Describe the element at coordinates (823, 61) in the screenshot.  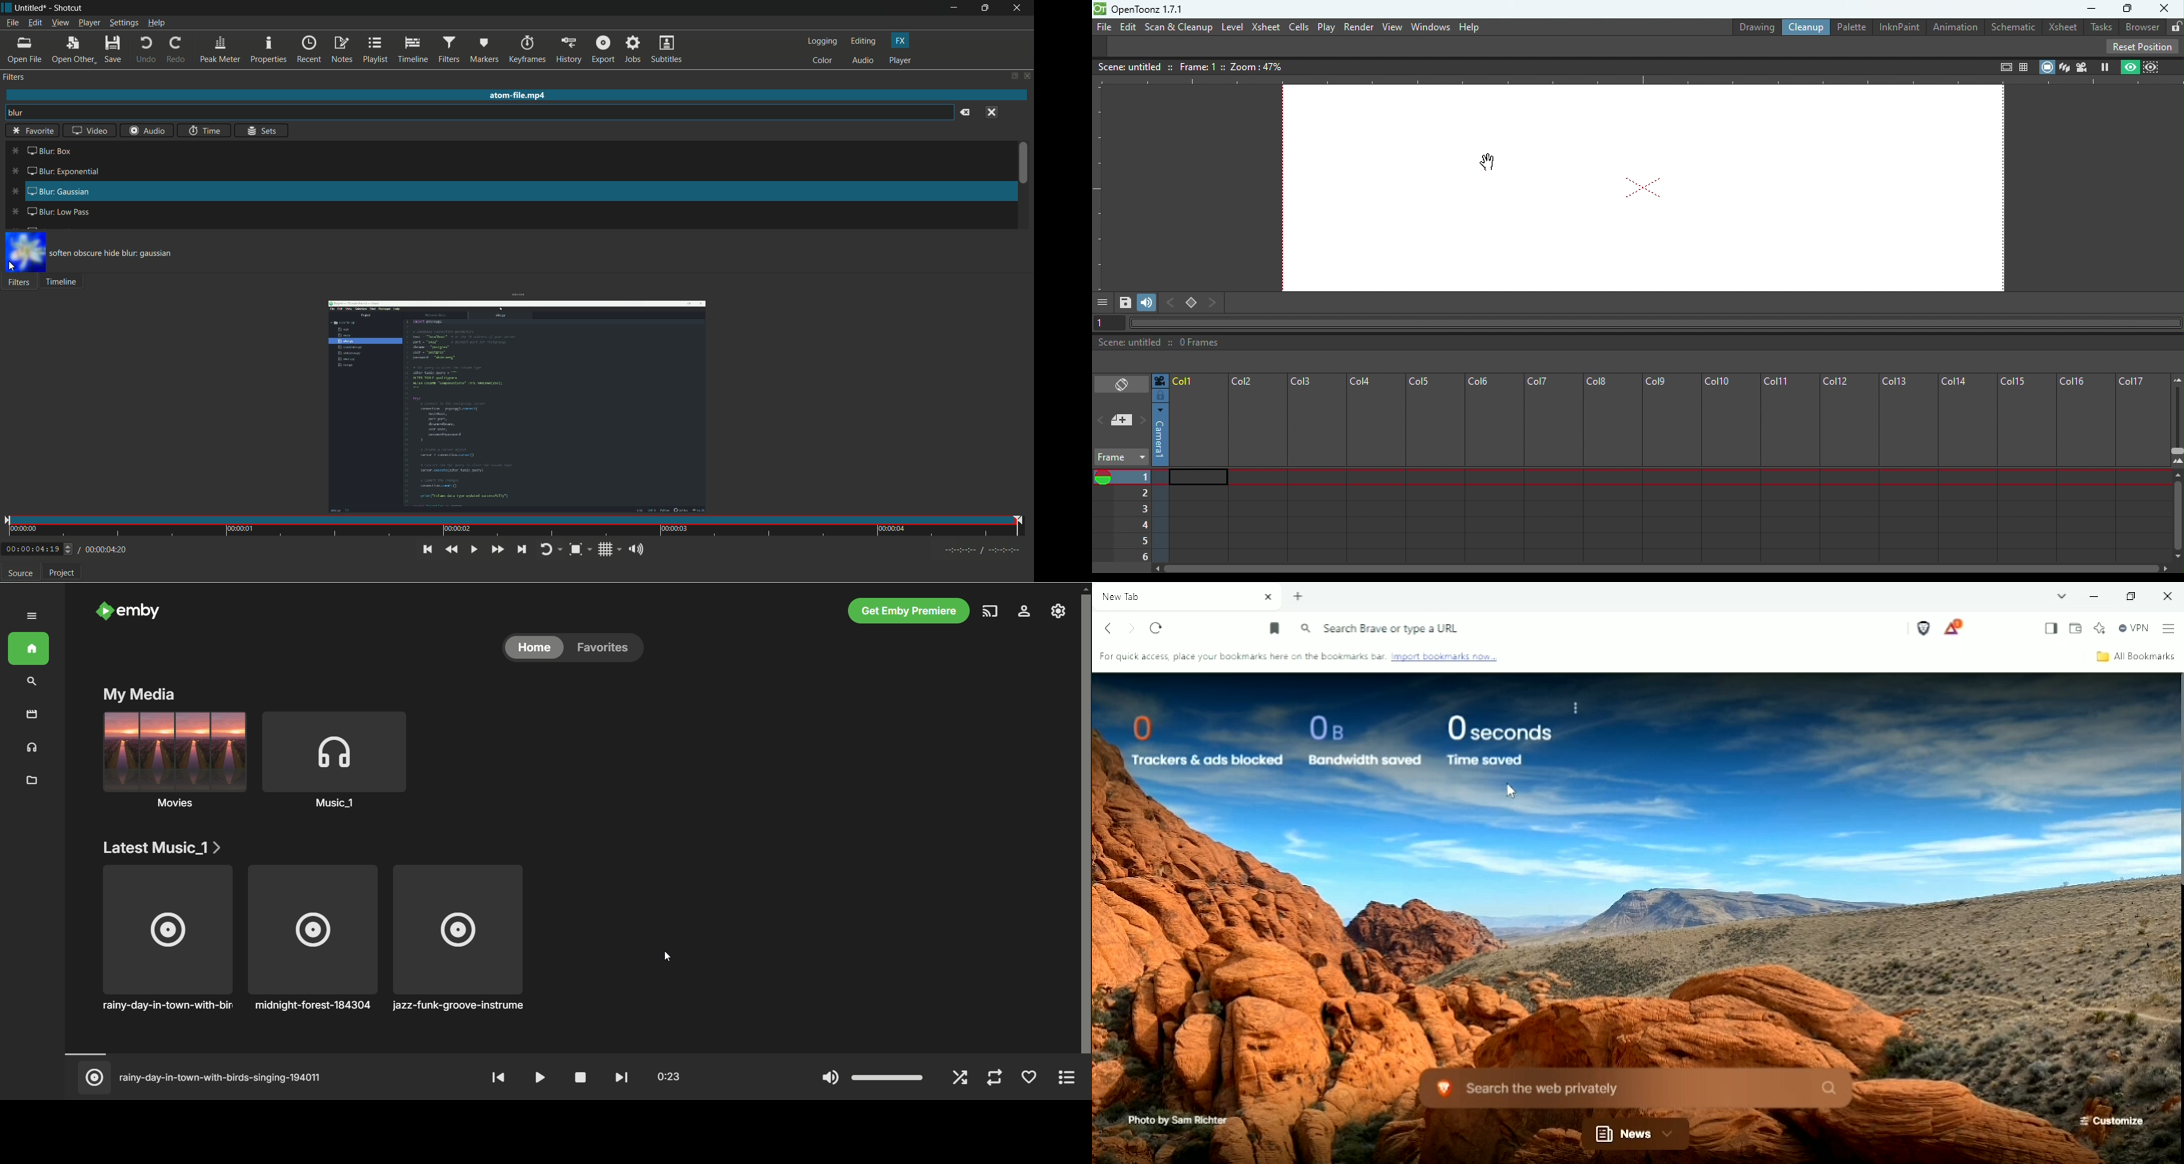
I see `color` at that location.